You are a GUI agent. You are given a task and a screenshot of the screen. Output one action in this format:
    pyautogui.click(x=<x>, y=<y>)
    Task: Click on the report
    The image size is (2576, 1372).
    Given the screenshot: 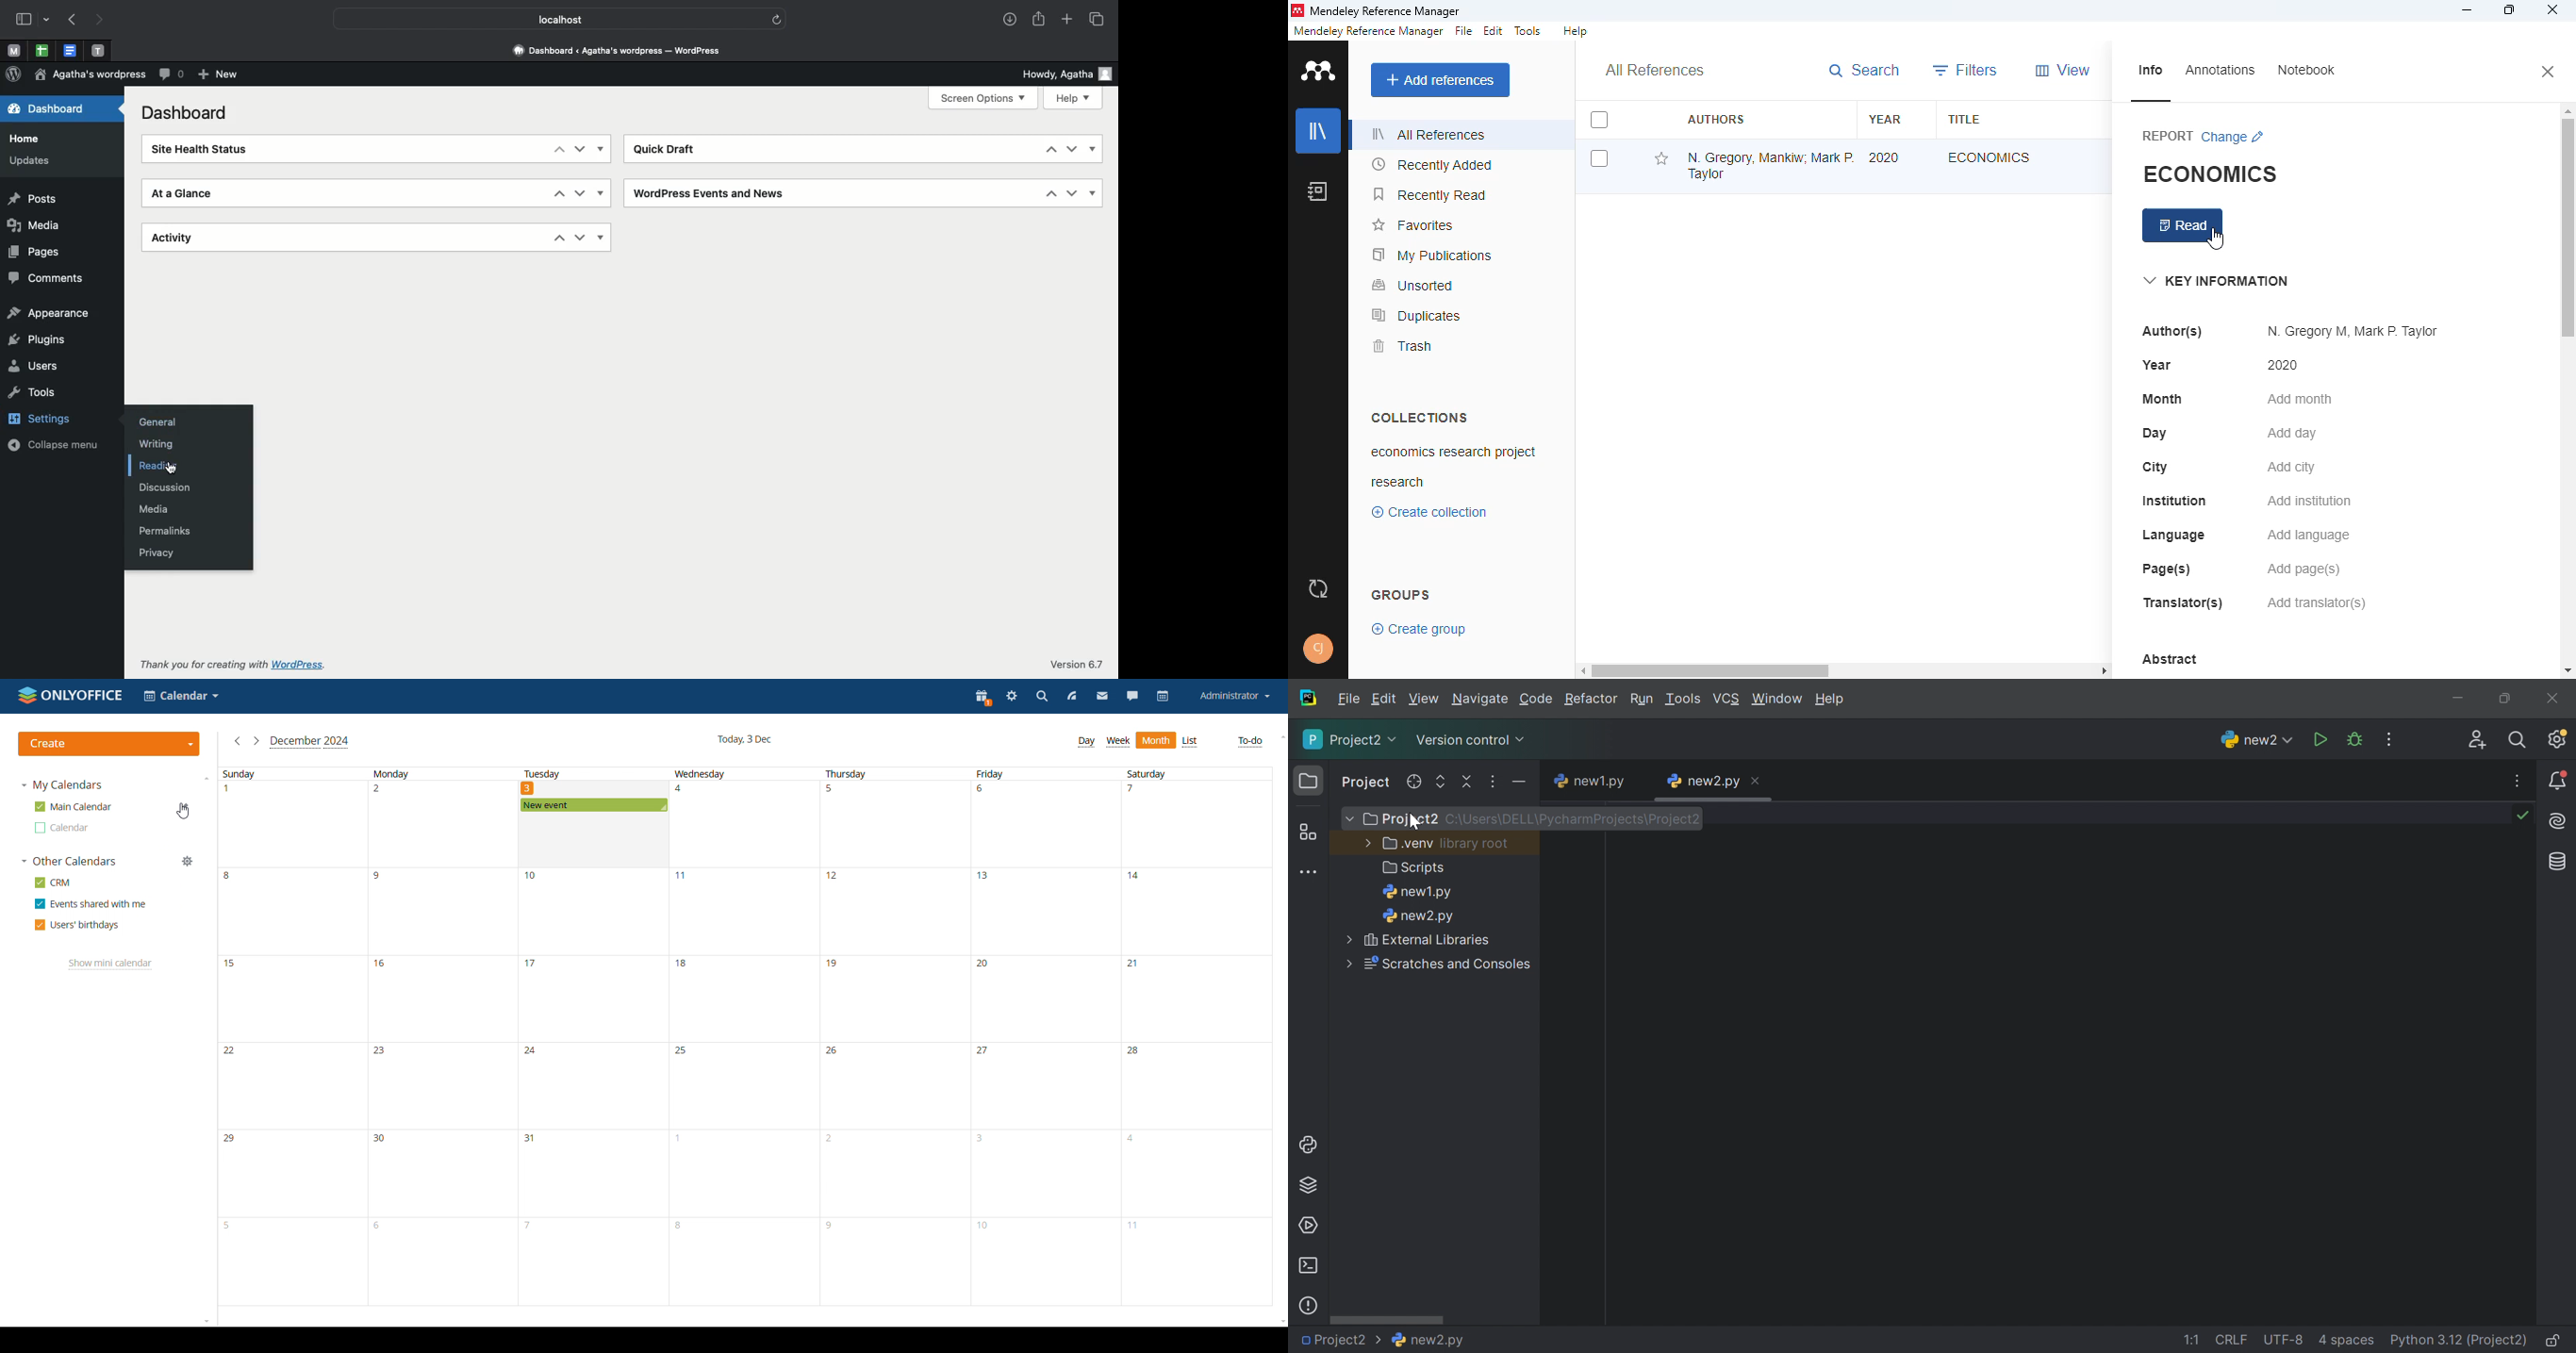 What is the action you would take?
    pyautogui.click(x=2167, y=135)
    